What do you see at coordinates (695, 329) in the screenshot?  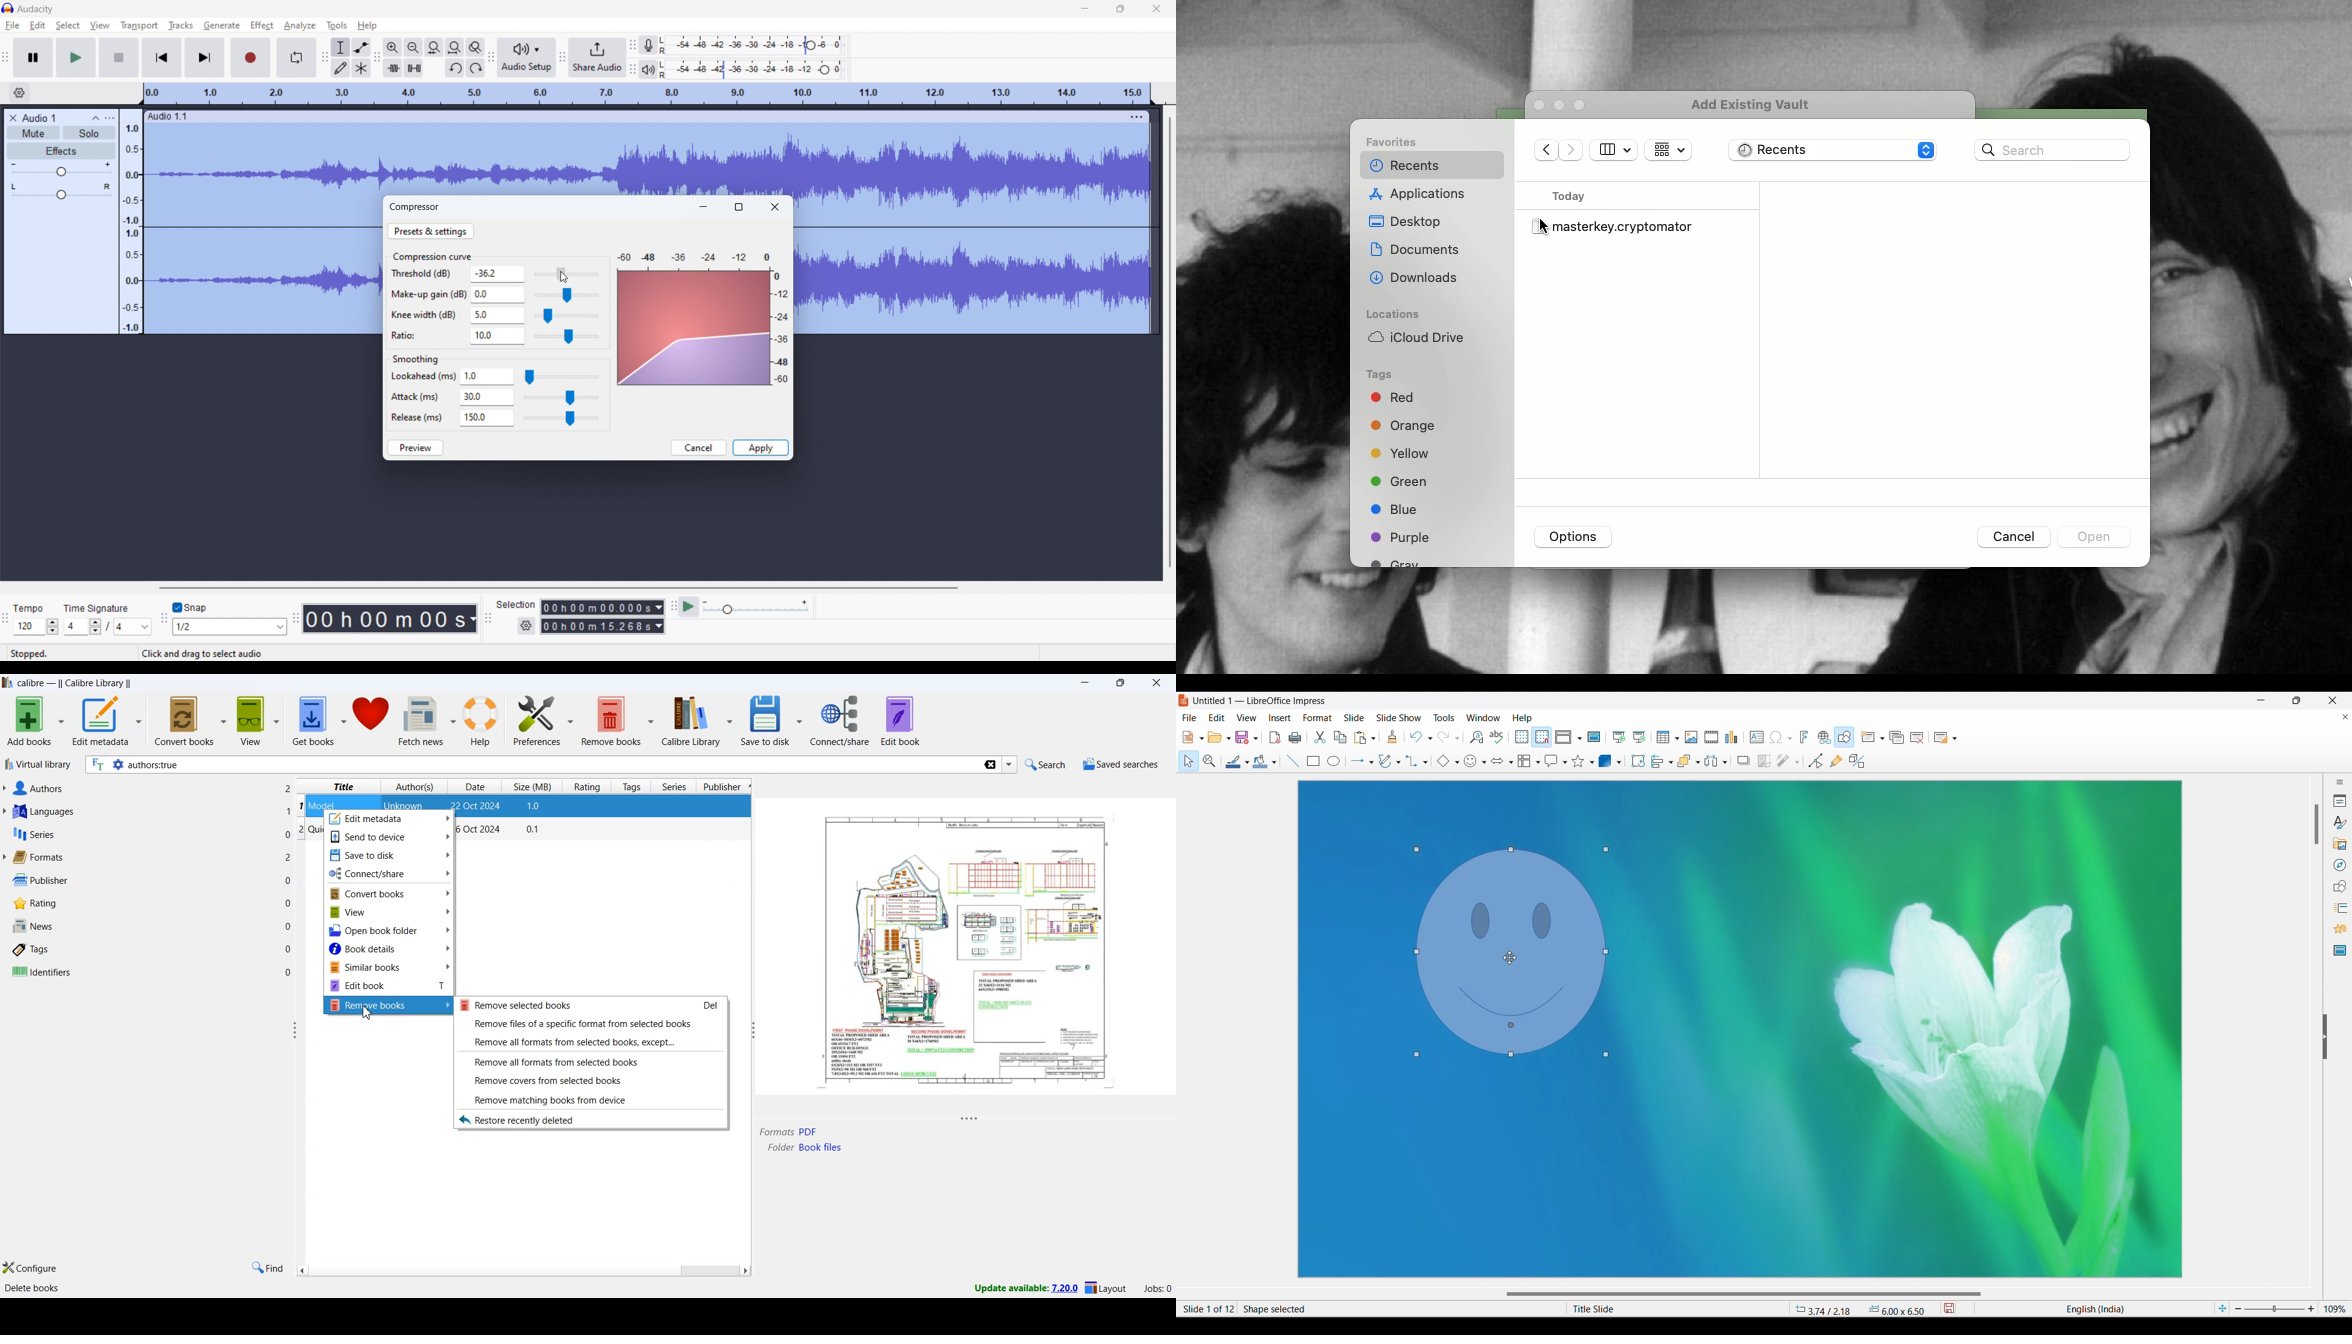 I see `graph updating` at bounding box center [695, 329].